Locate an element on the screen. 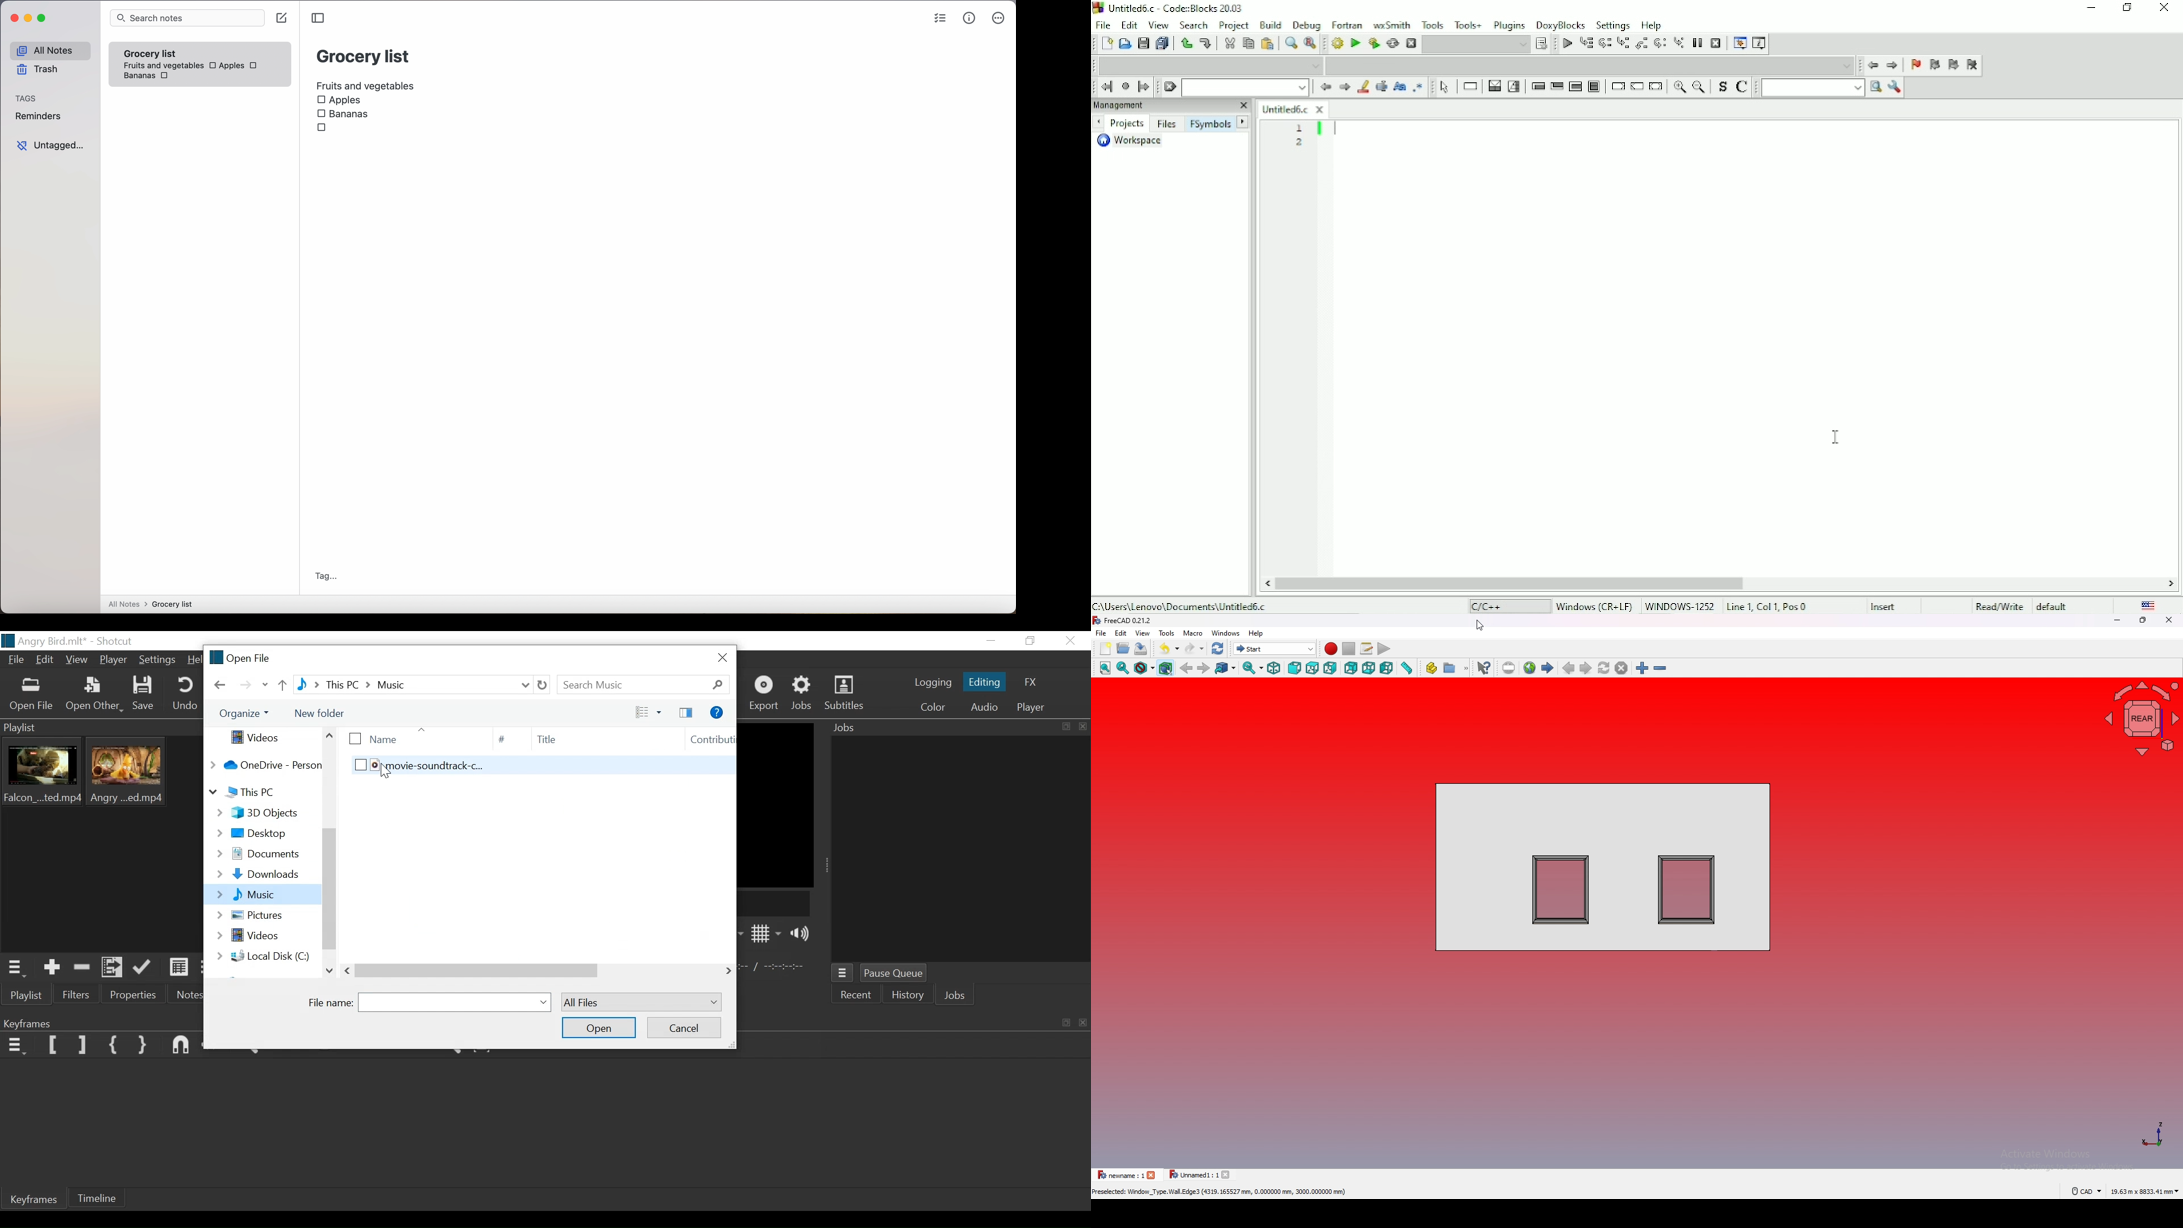 Image resolution: width=2184 pixels, height=1232 pixels. View is located at coordinates (644, 712).